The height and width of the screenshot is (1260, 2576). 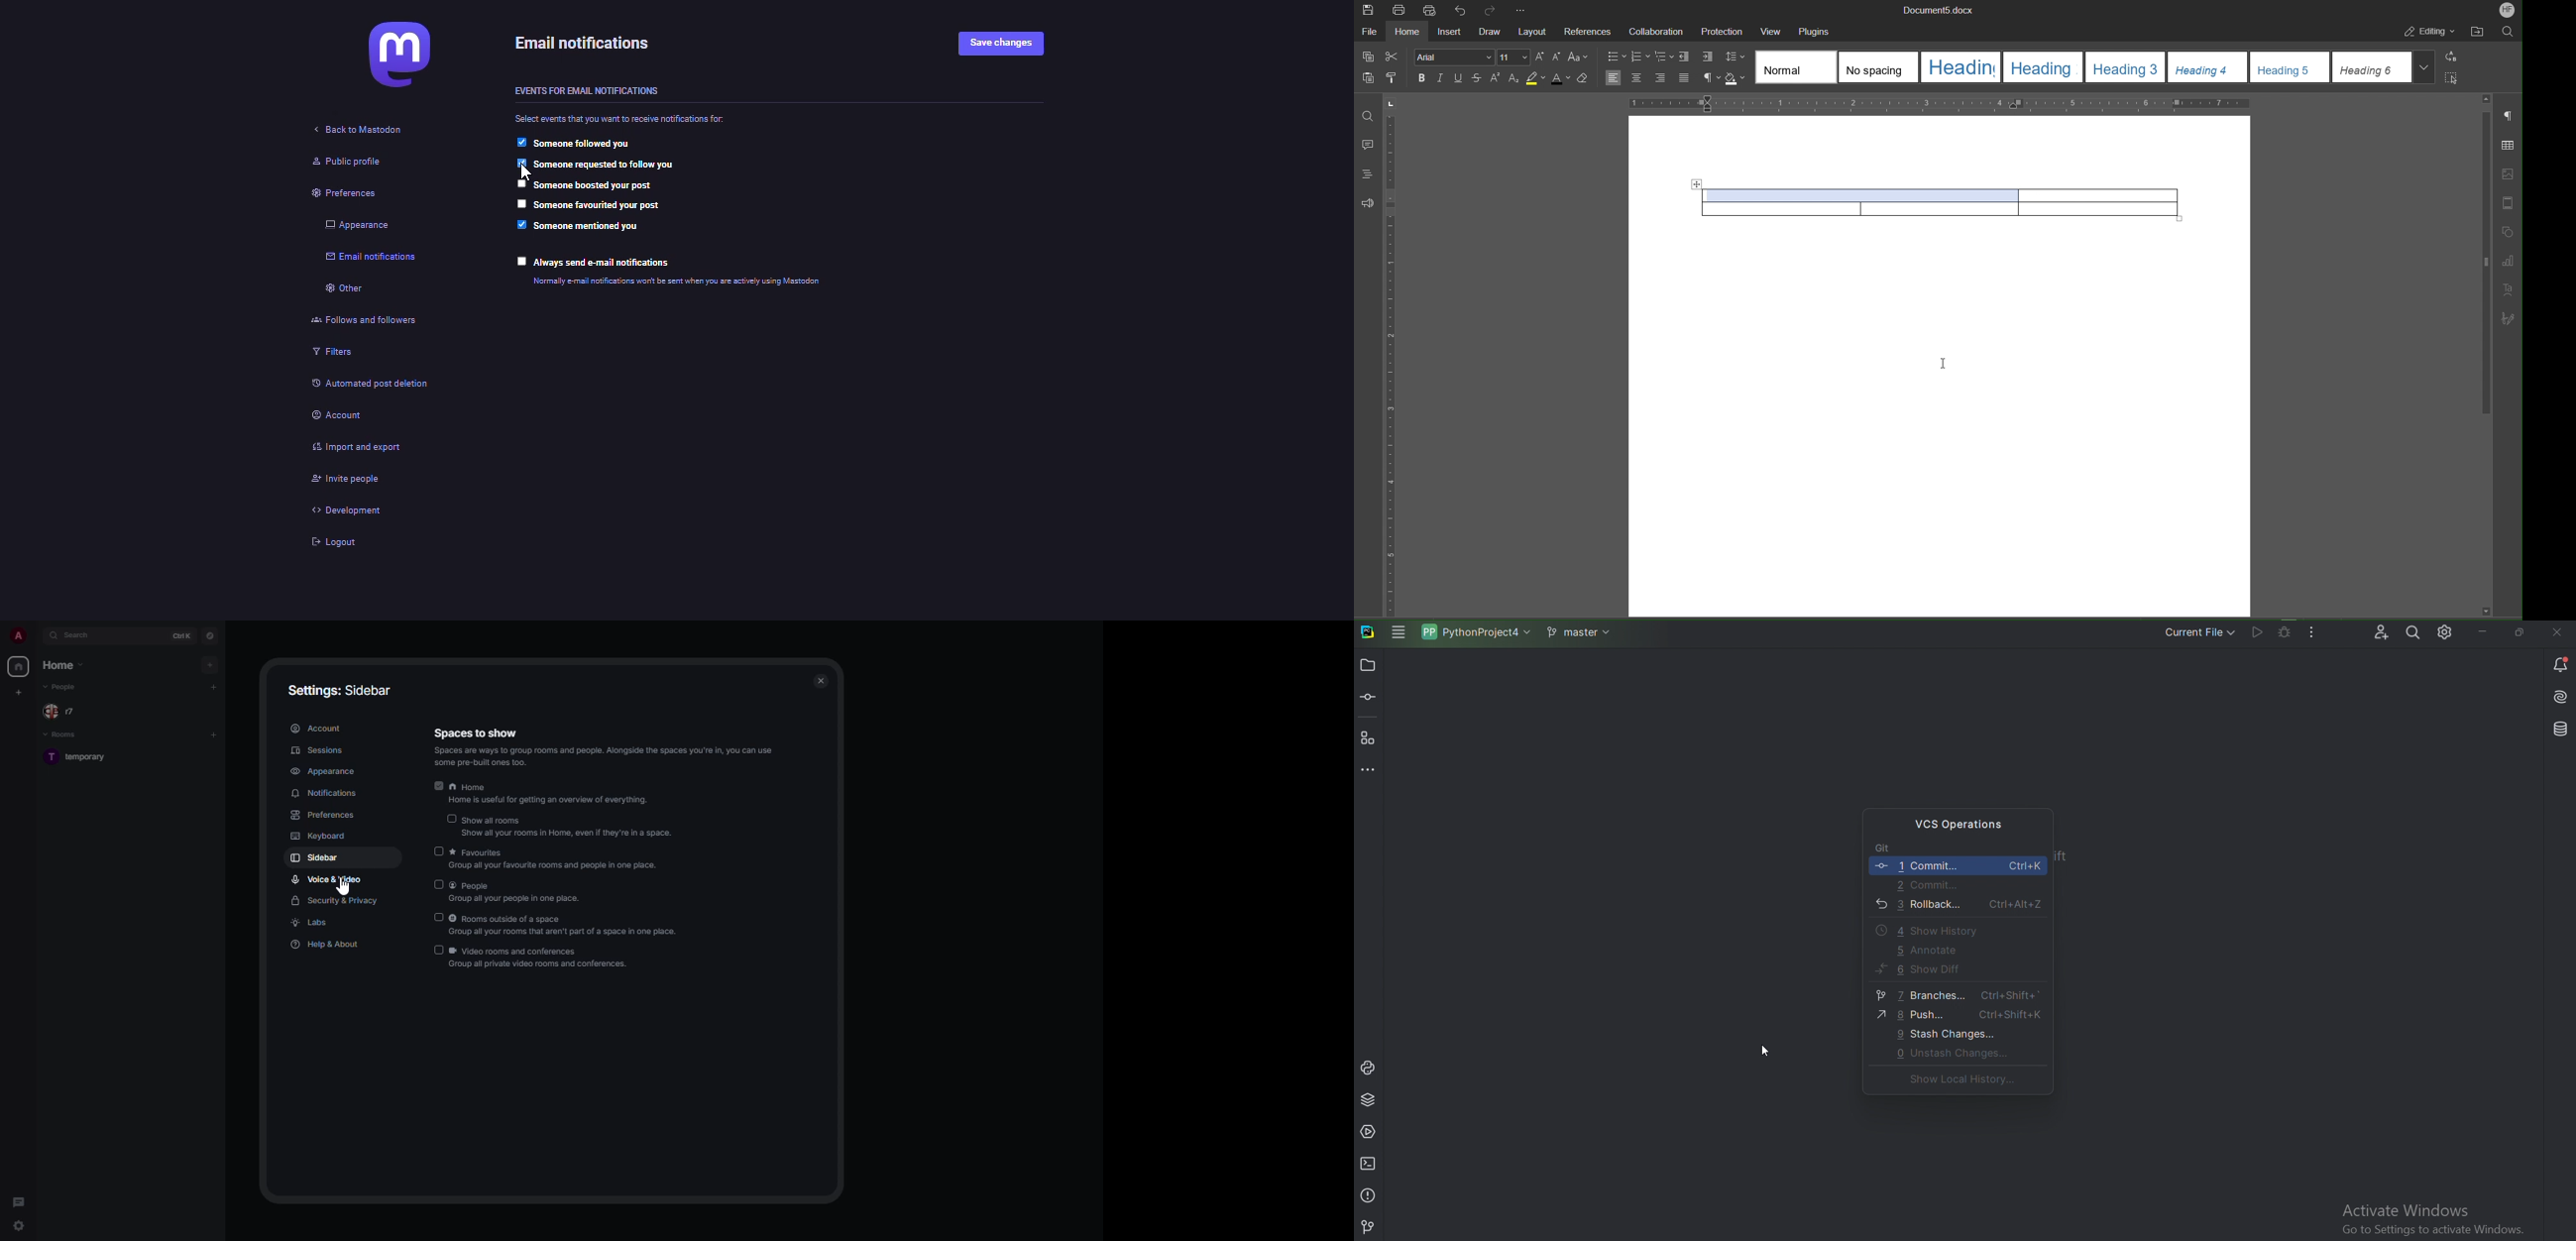 What do you see at coordinates (537, 900) in the screenshot?
I see `SAD ou pays Mv ph.` at bounding box center [537, 900].